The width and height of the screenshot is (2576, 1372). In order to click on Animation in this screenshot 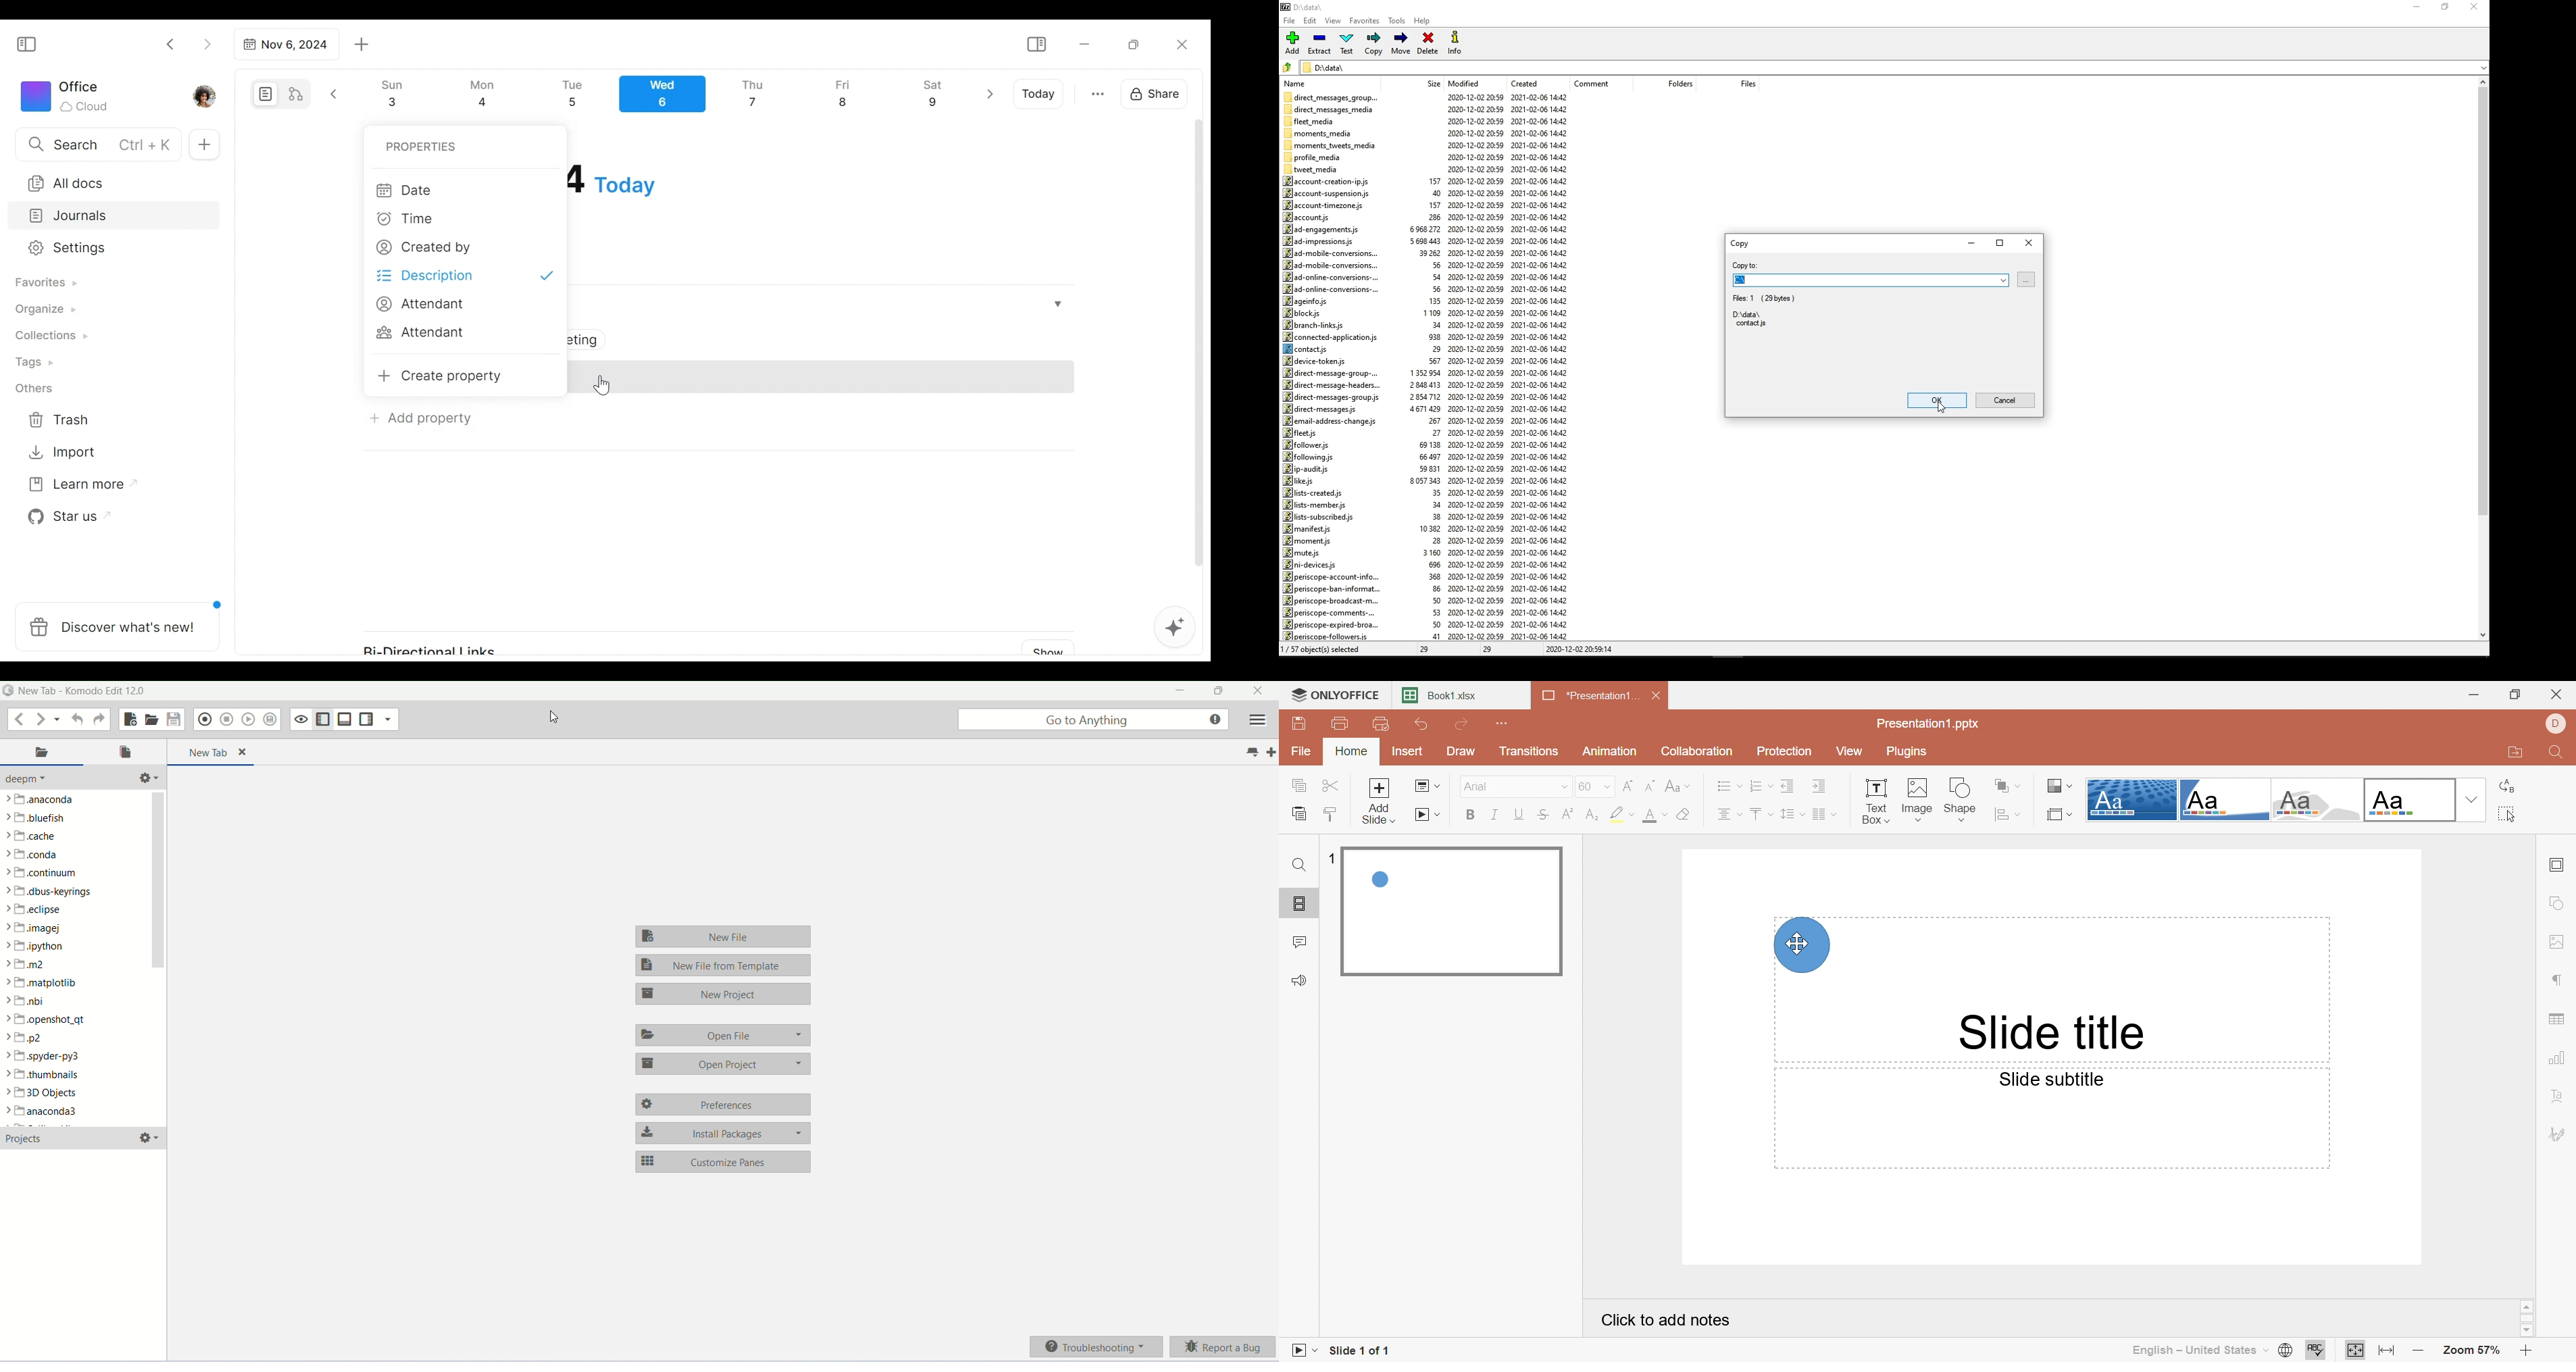, I will do `click(1611, 750)`.